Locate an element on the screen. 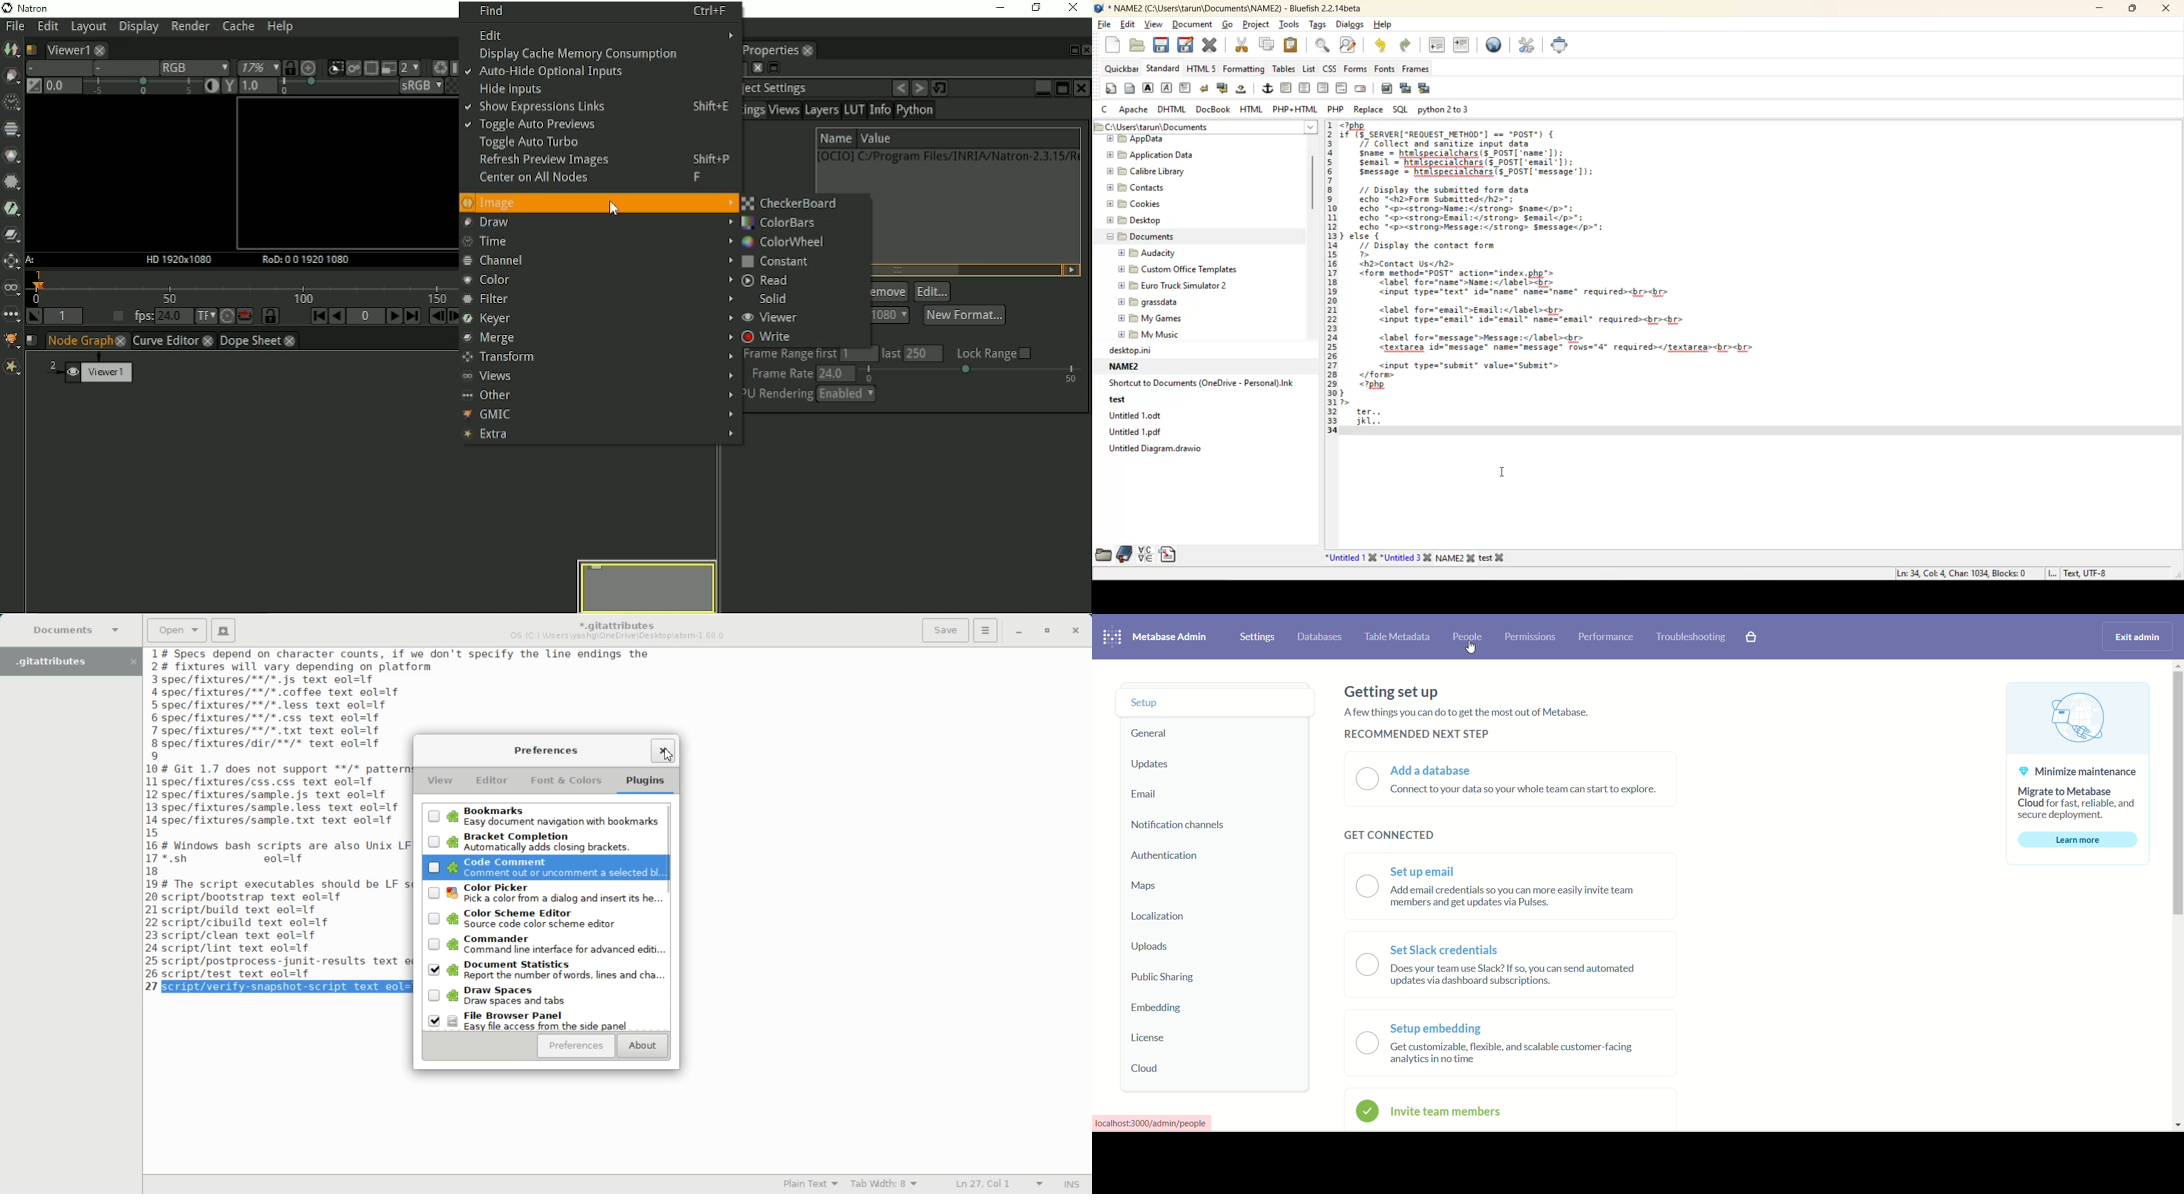 The width and height of the screenshot is (2184, 1204). Maximize is located at coordinates (1048, 632).